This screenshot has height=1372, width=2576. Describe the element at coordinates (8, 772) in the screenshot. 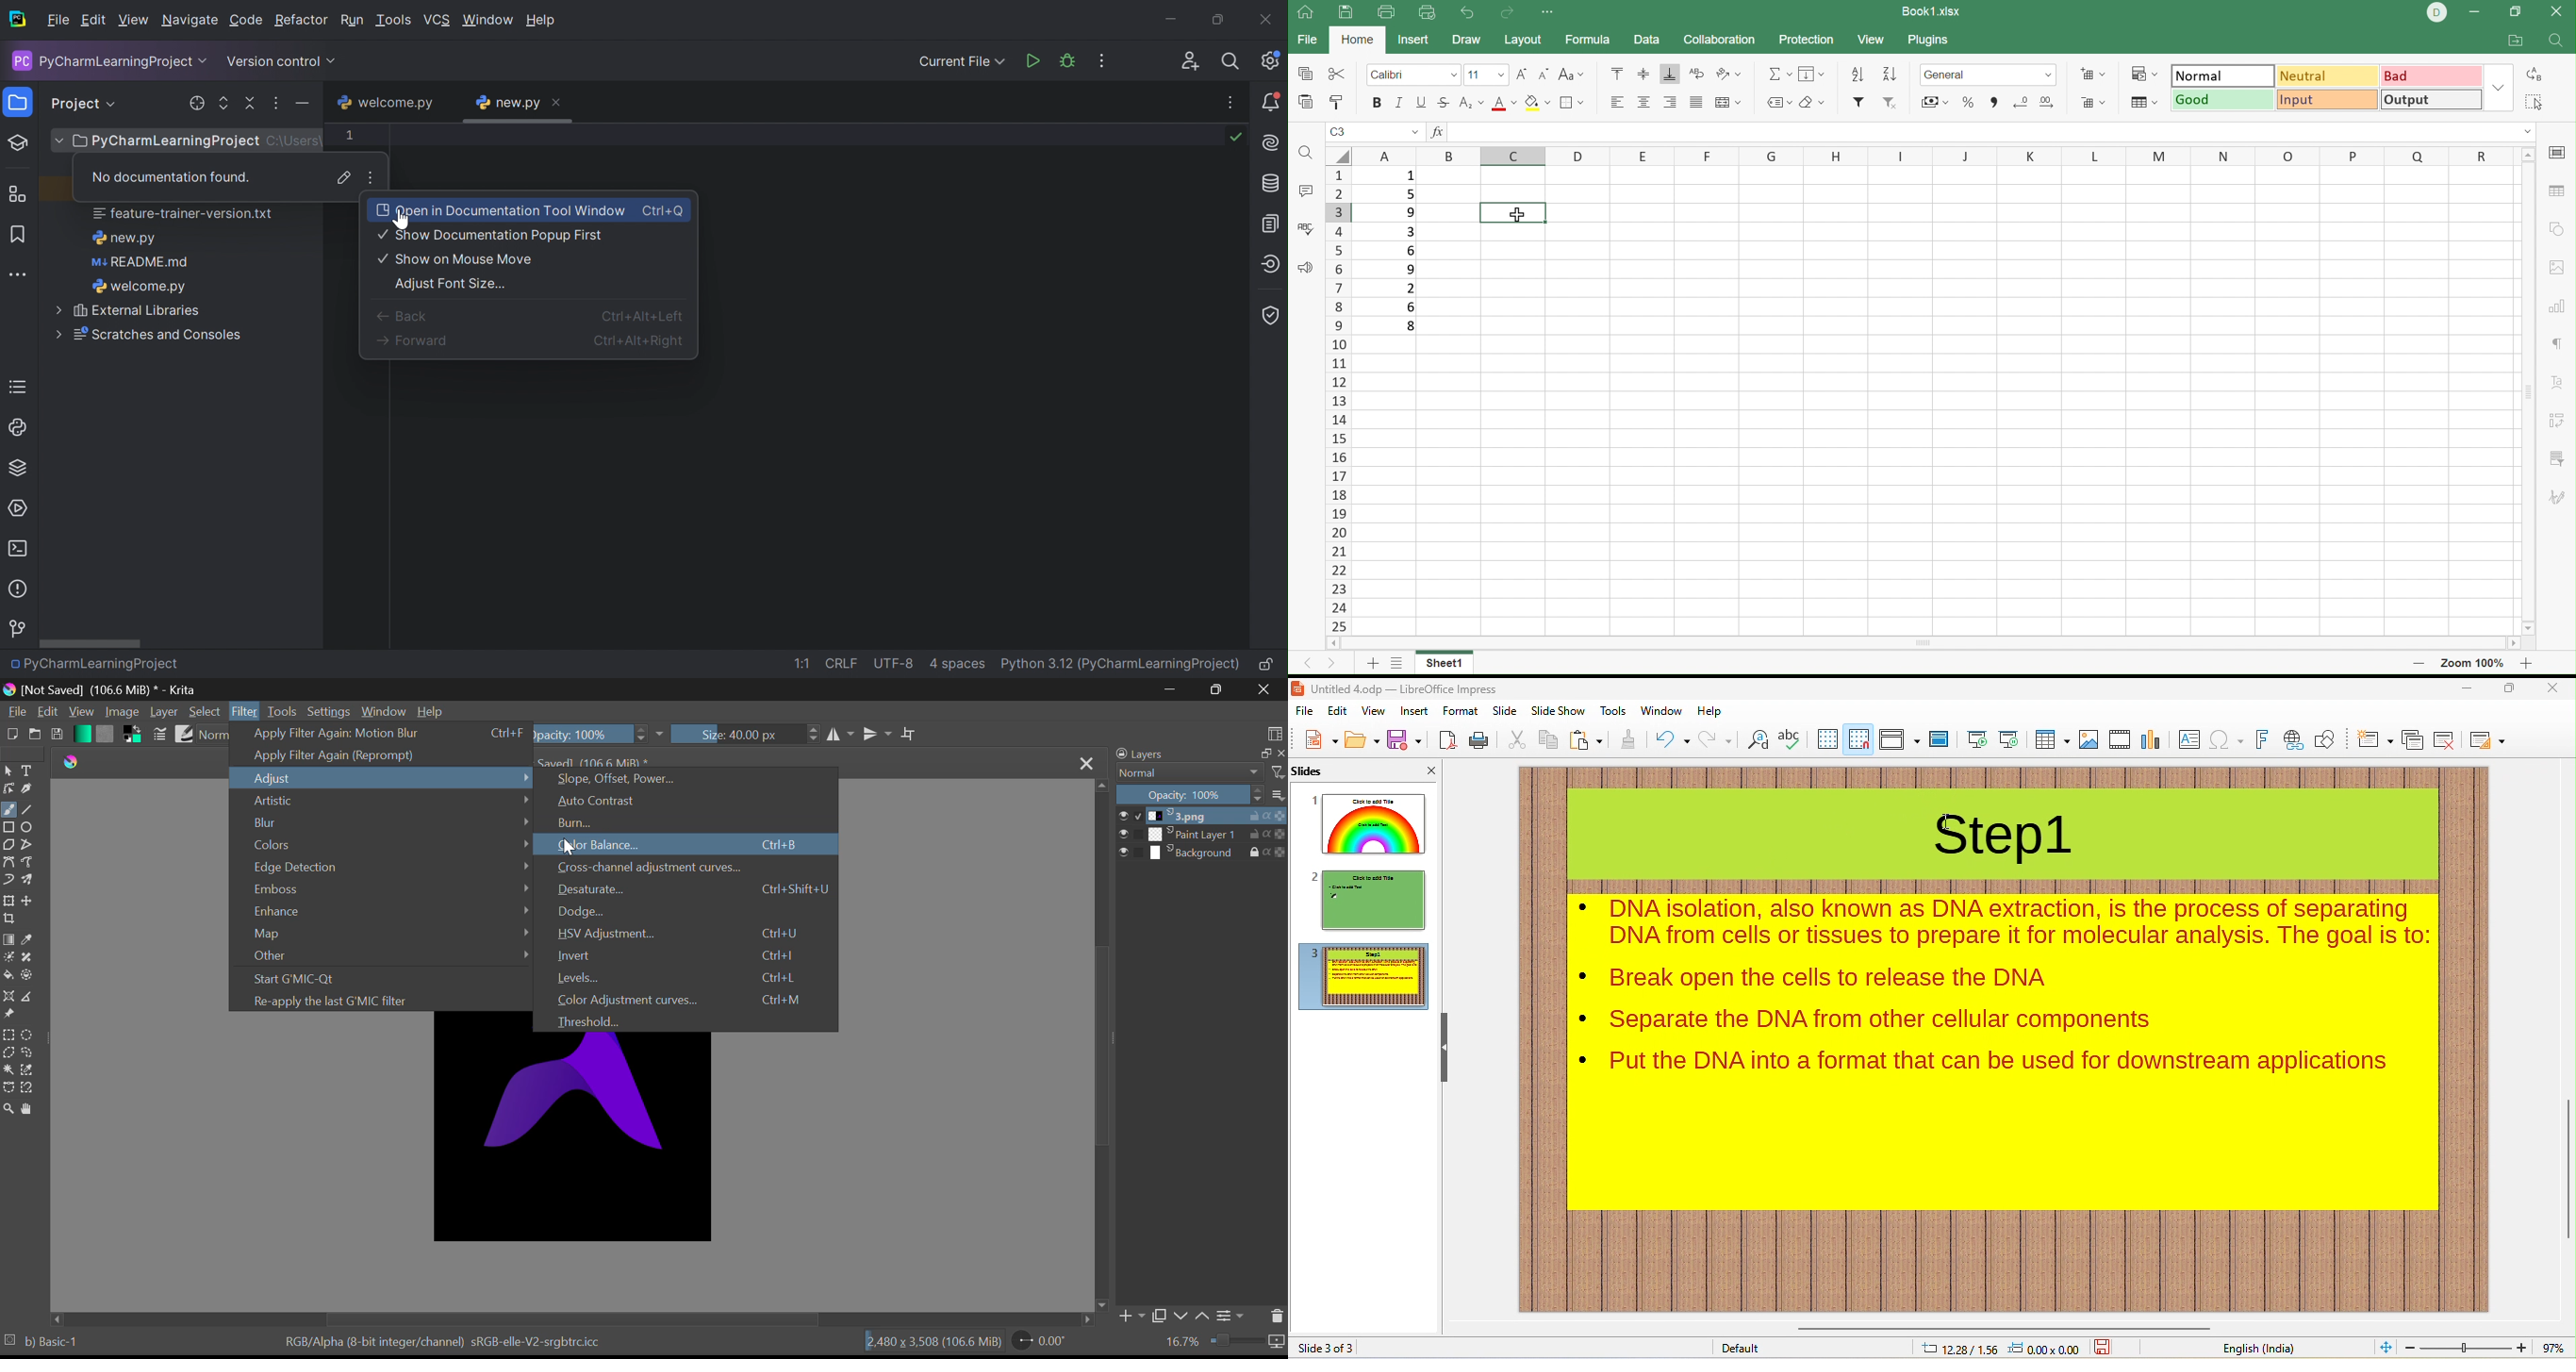

I see `Select` at that location.